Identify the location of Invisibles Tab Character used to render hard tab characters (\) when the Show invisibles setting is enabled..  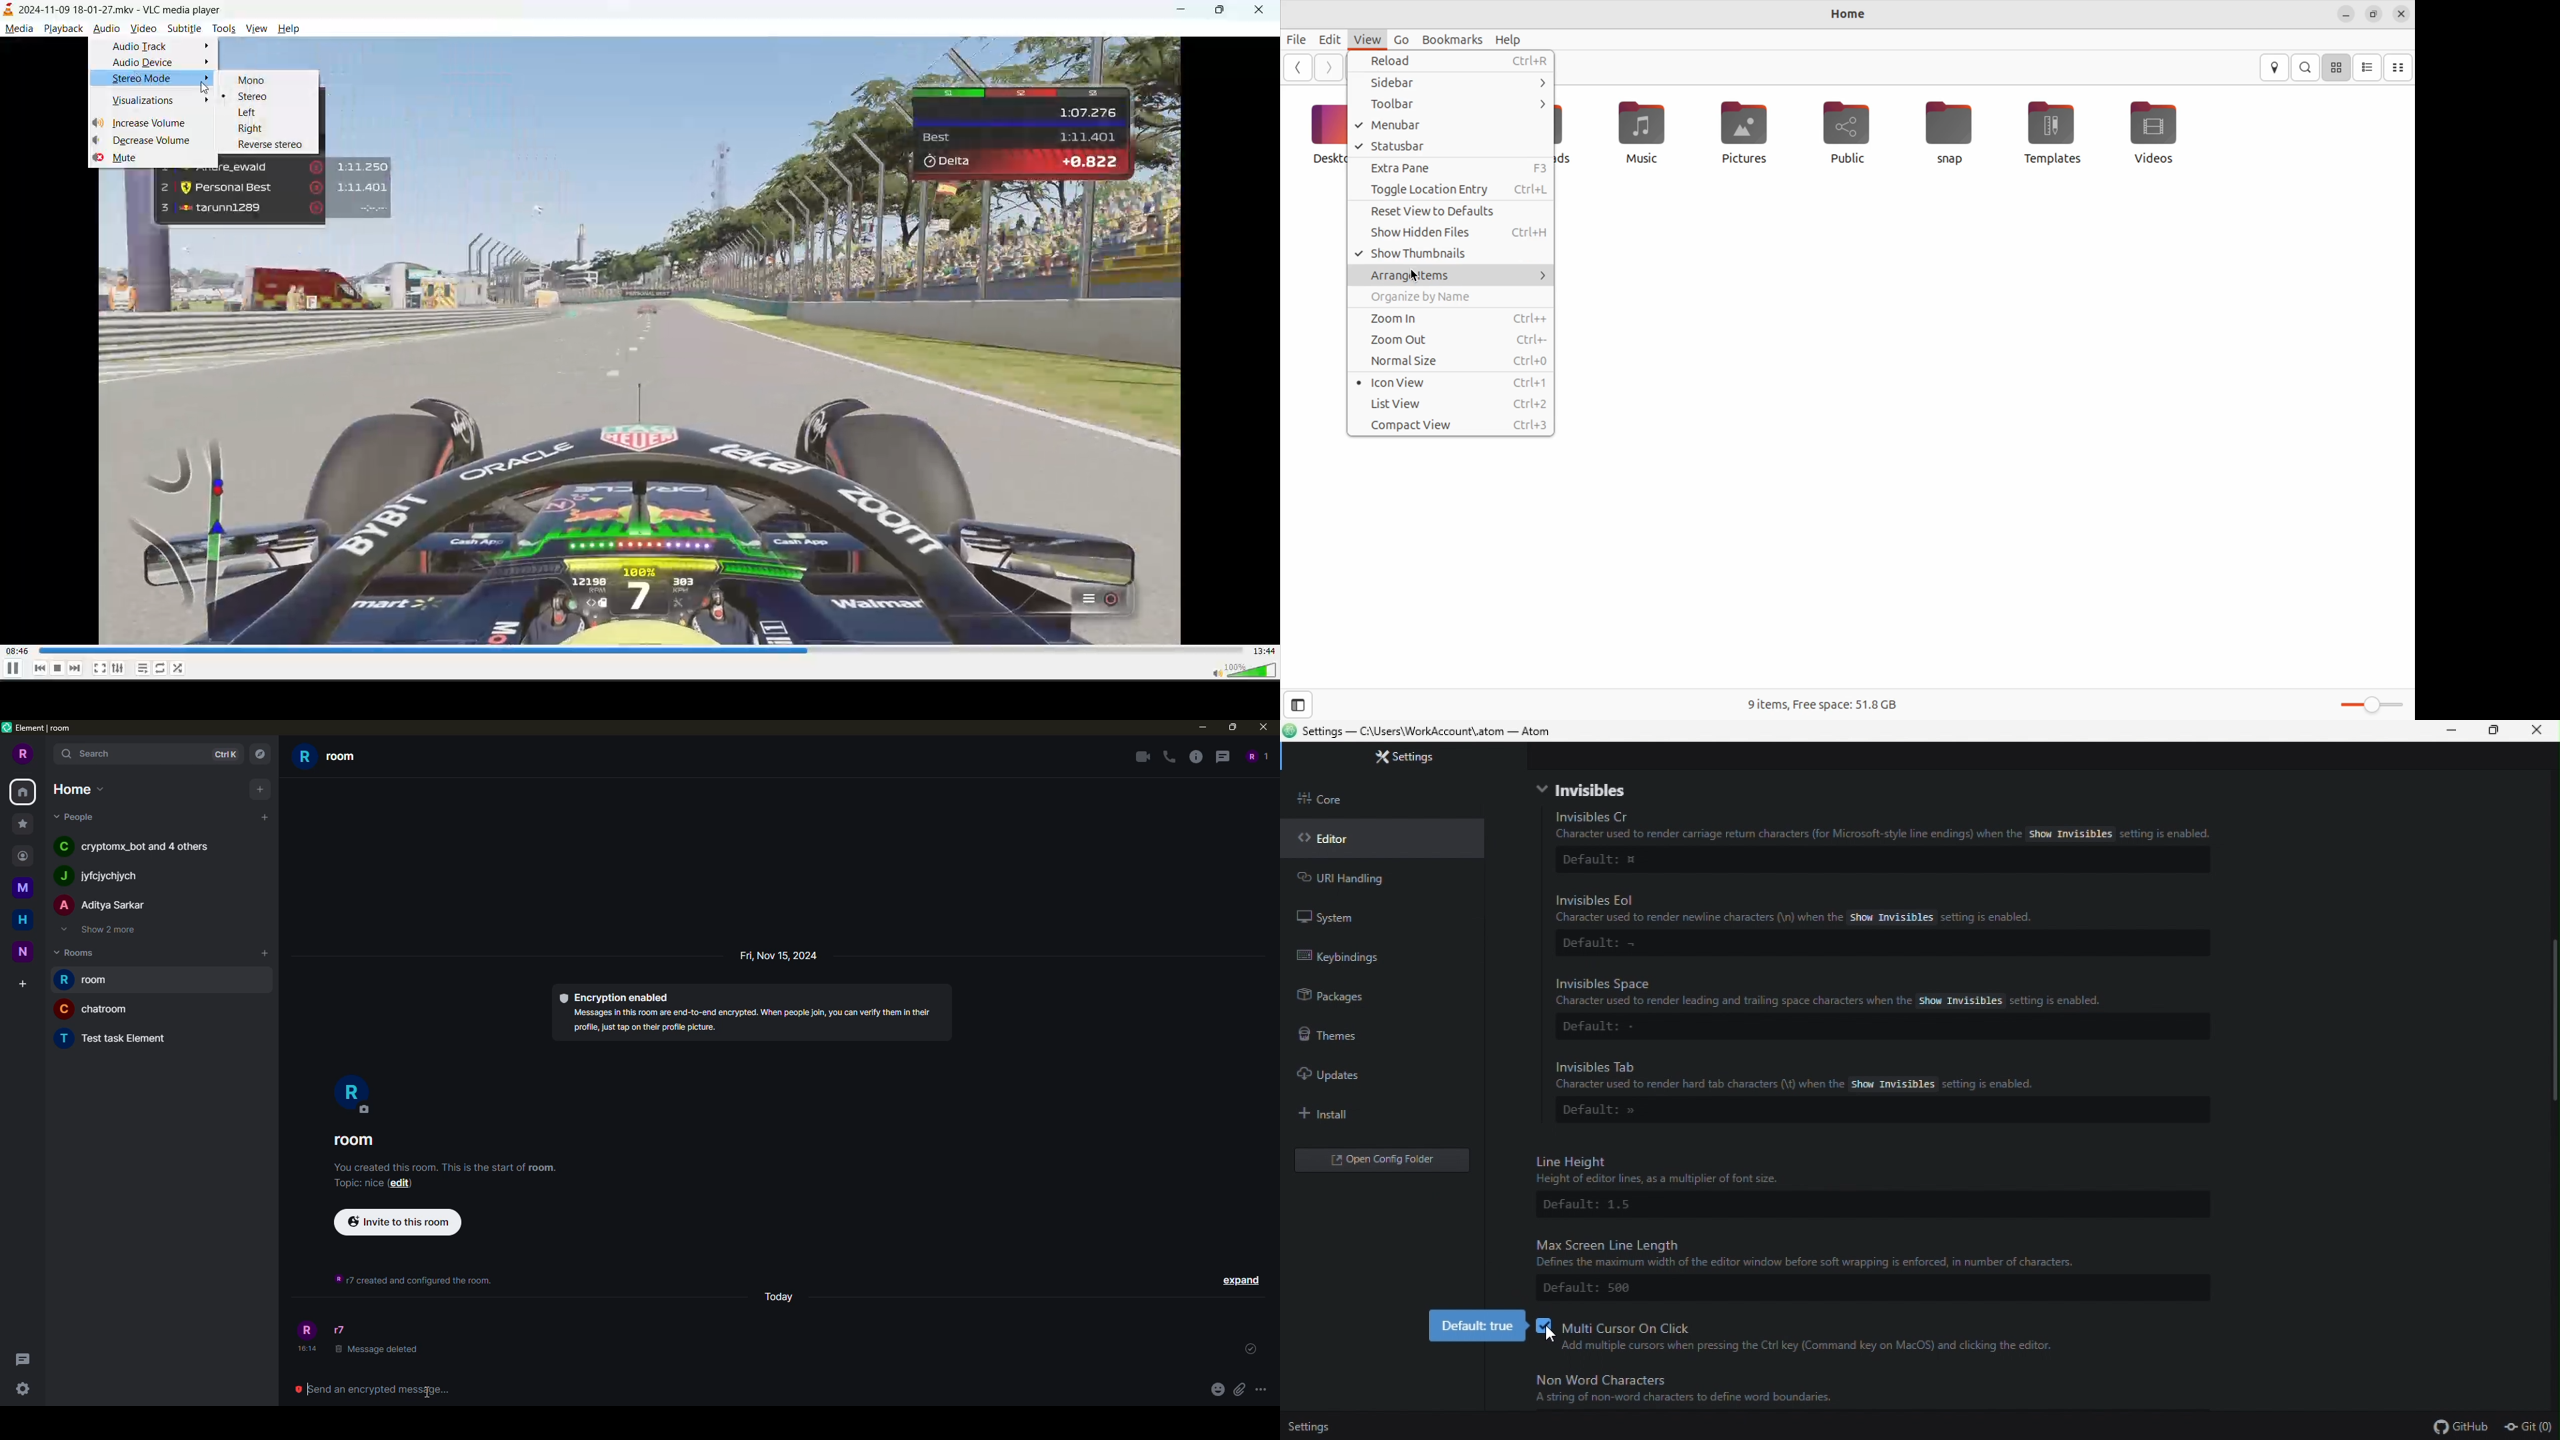
(1880, 1074).